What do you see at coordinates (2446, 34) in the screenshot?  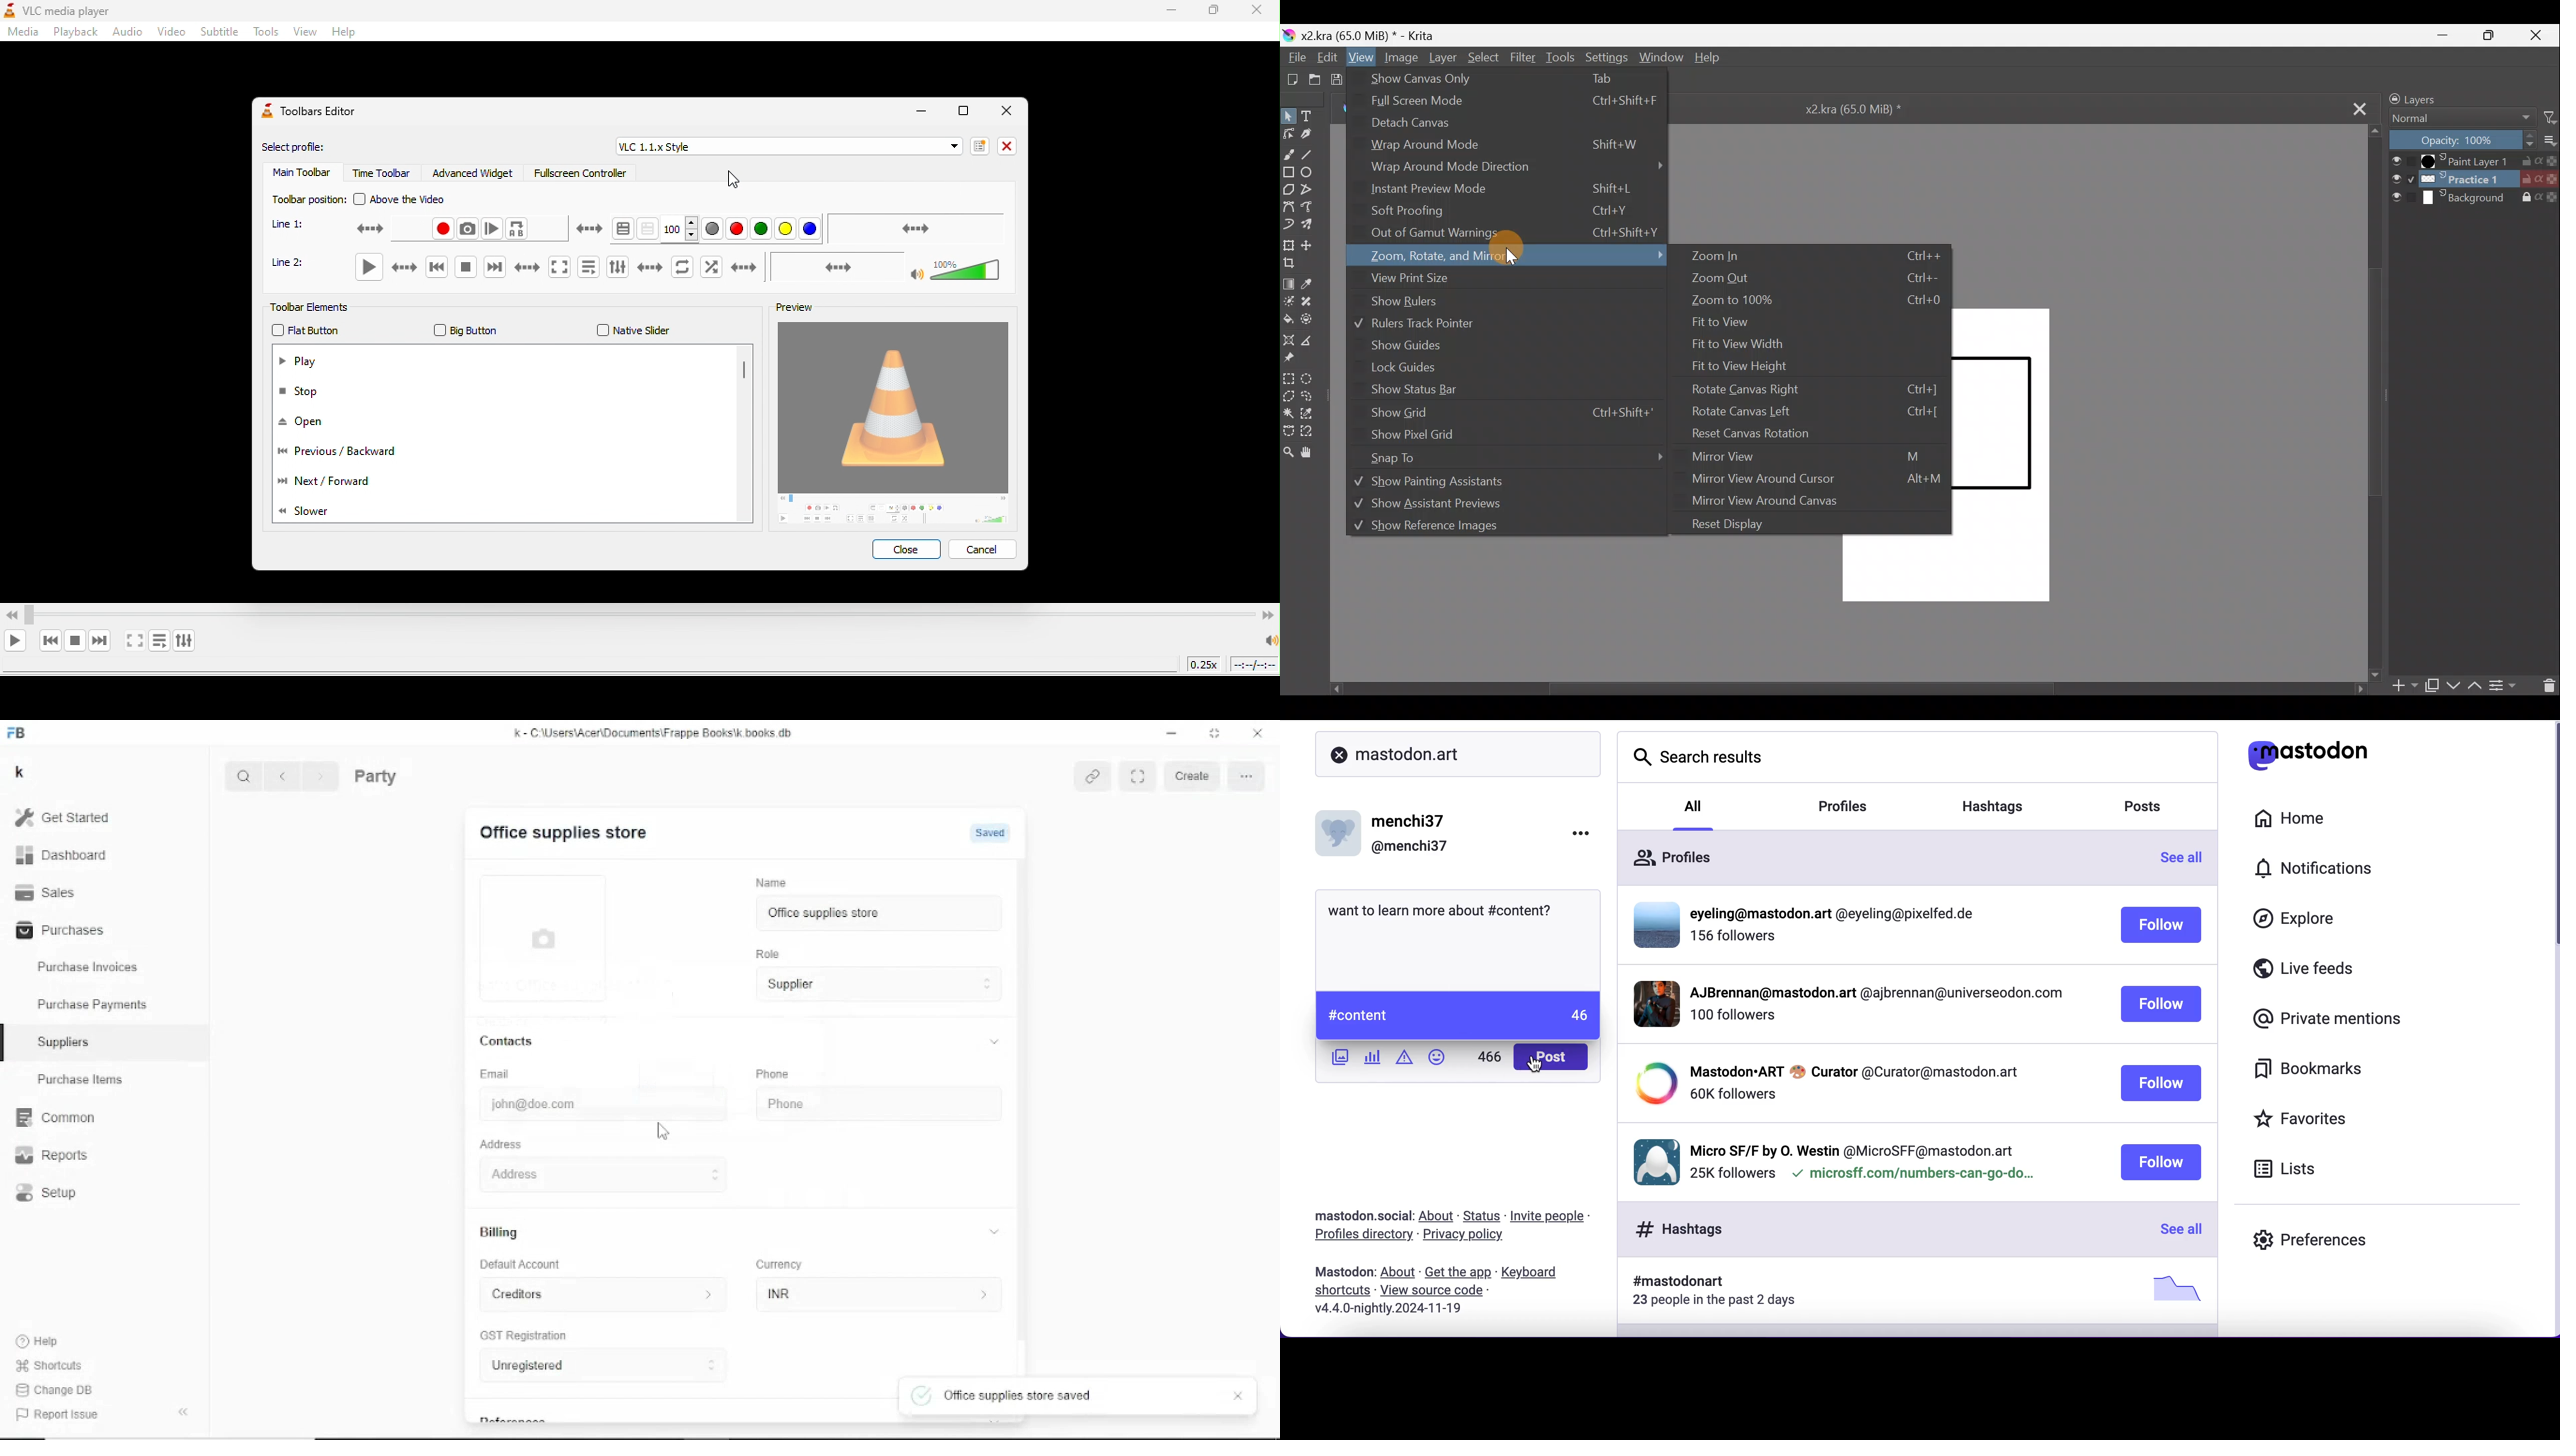 I see `Minimise` at bounding box center [2446, 34].